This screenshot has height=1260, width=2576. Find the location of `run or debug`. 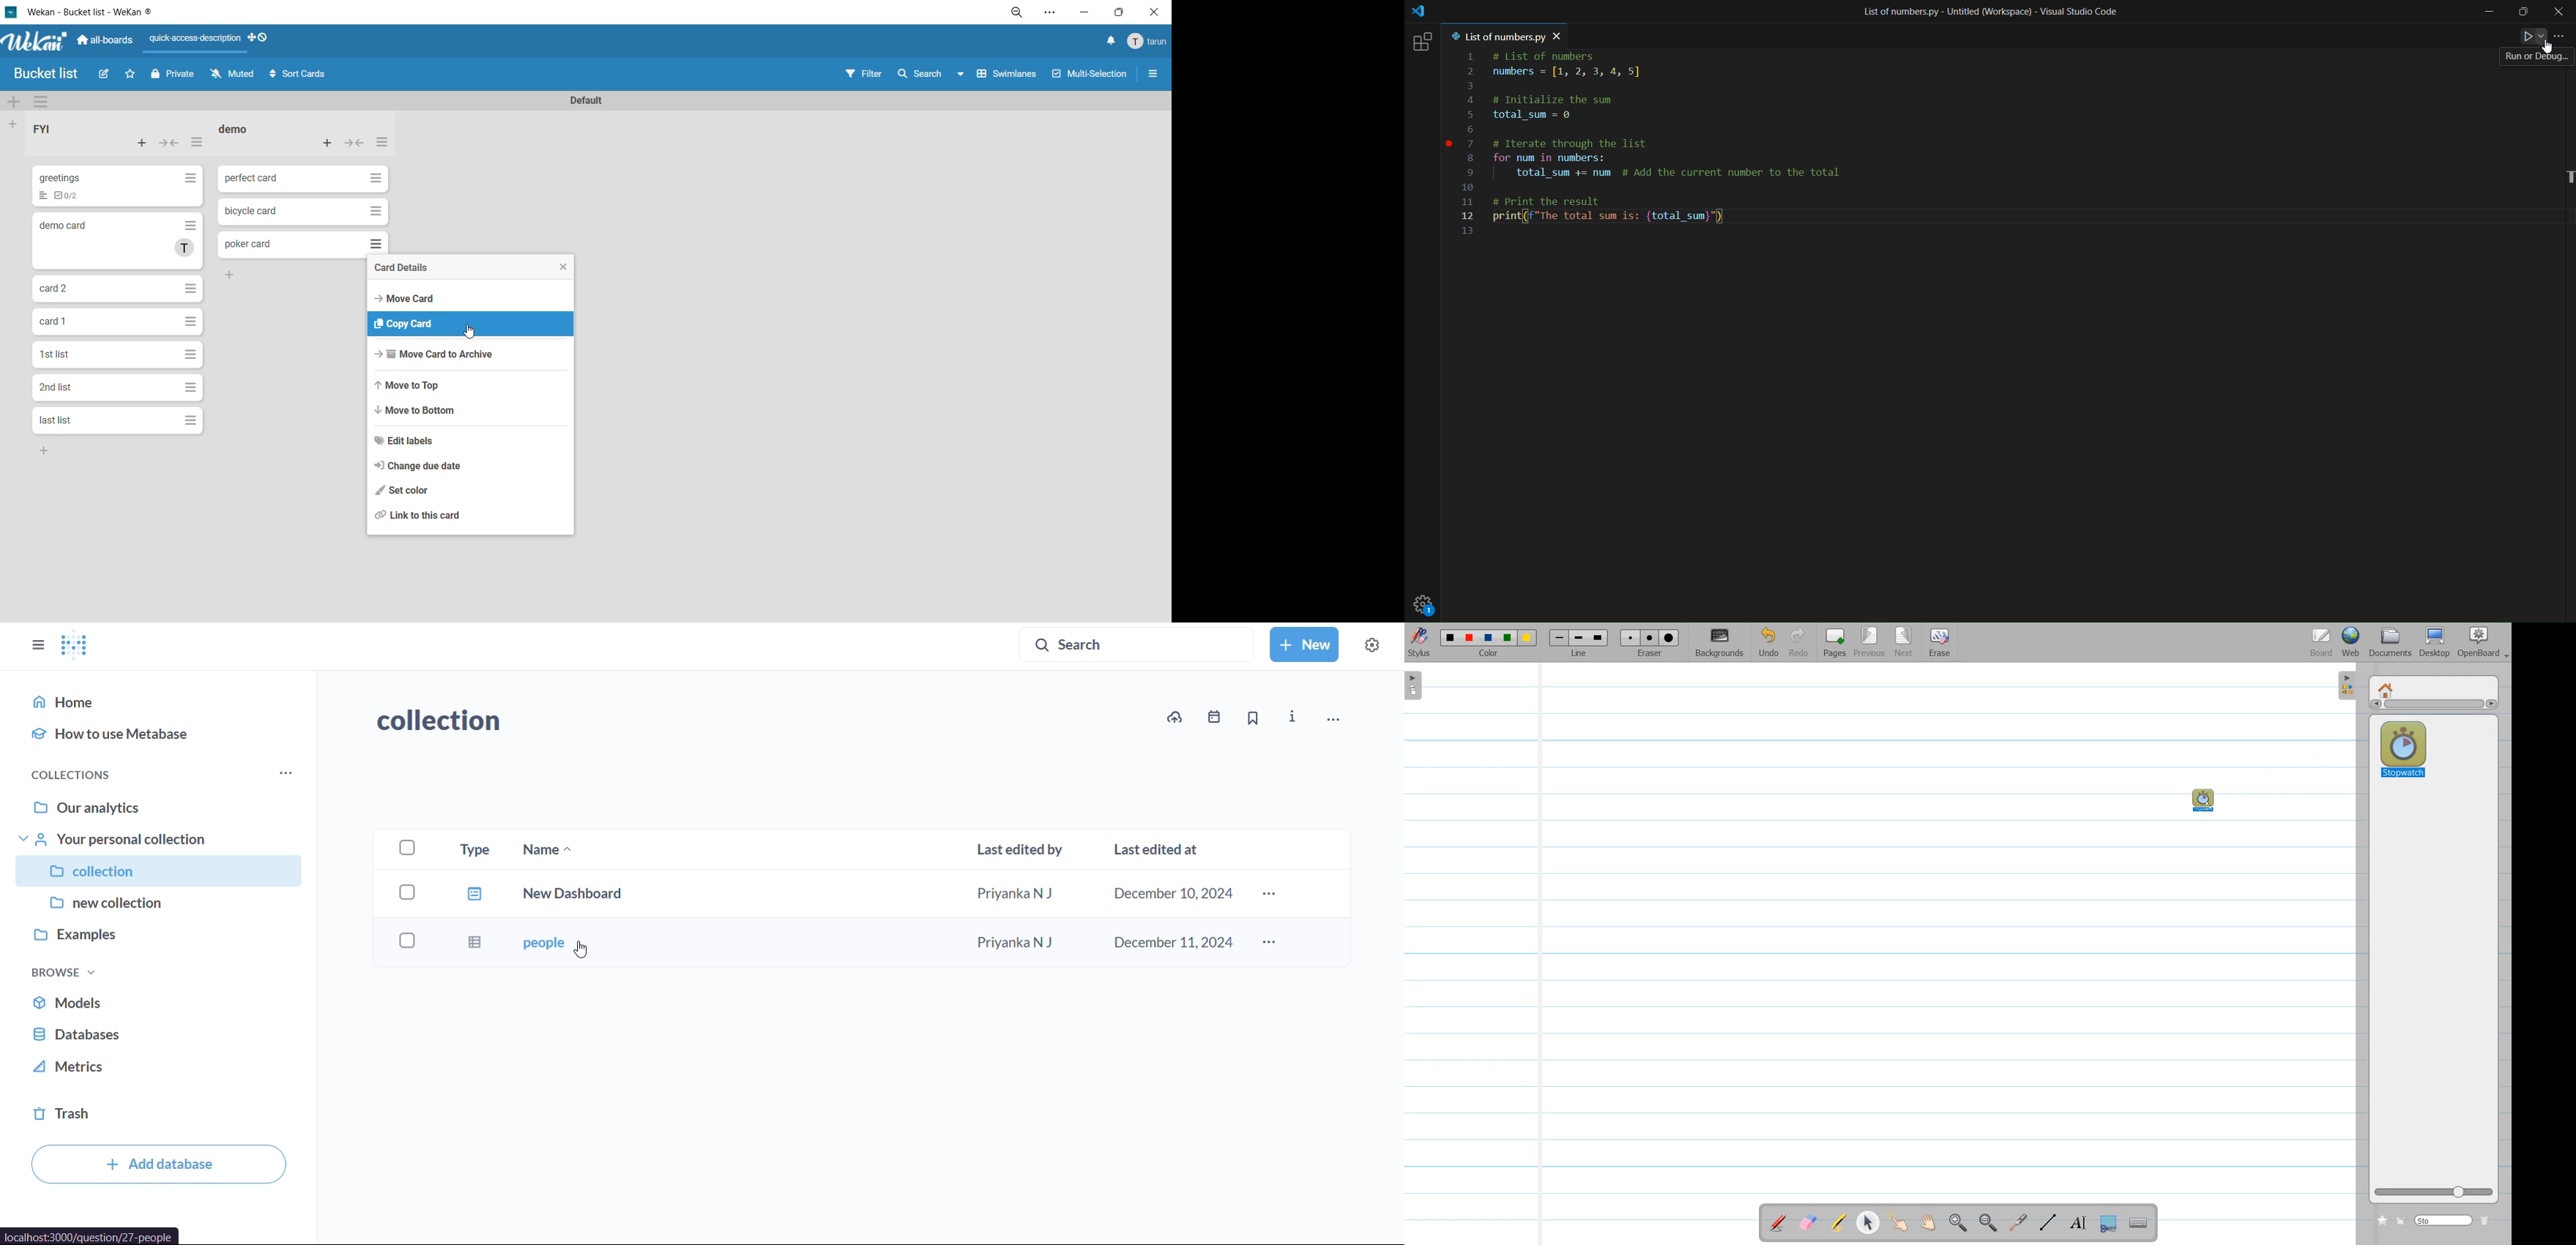

run or debug is located at coordinates (2528, 38).